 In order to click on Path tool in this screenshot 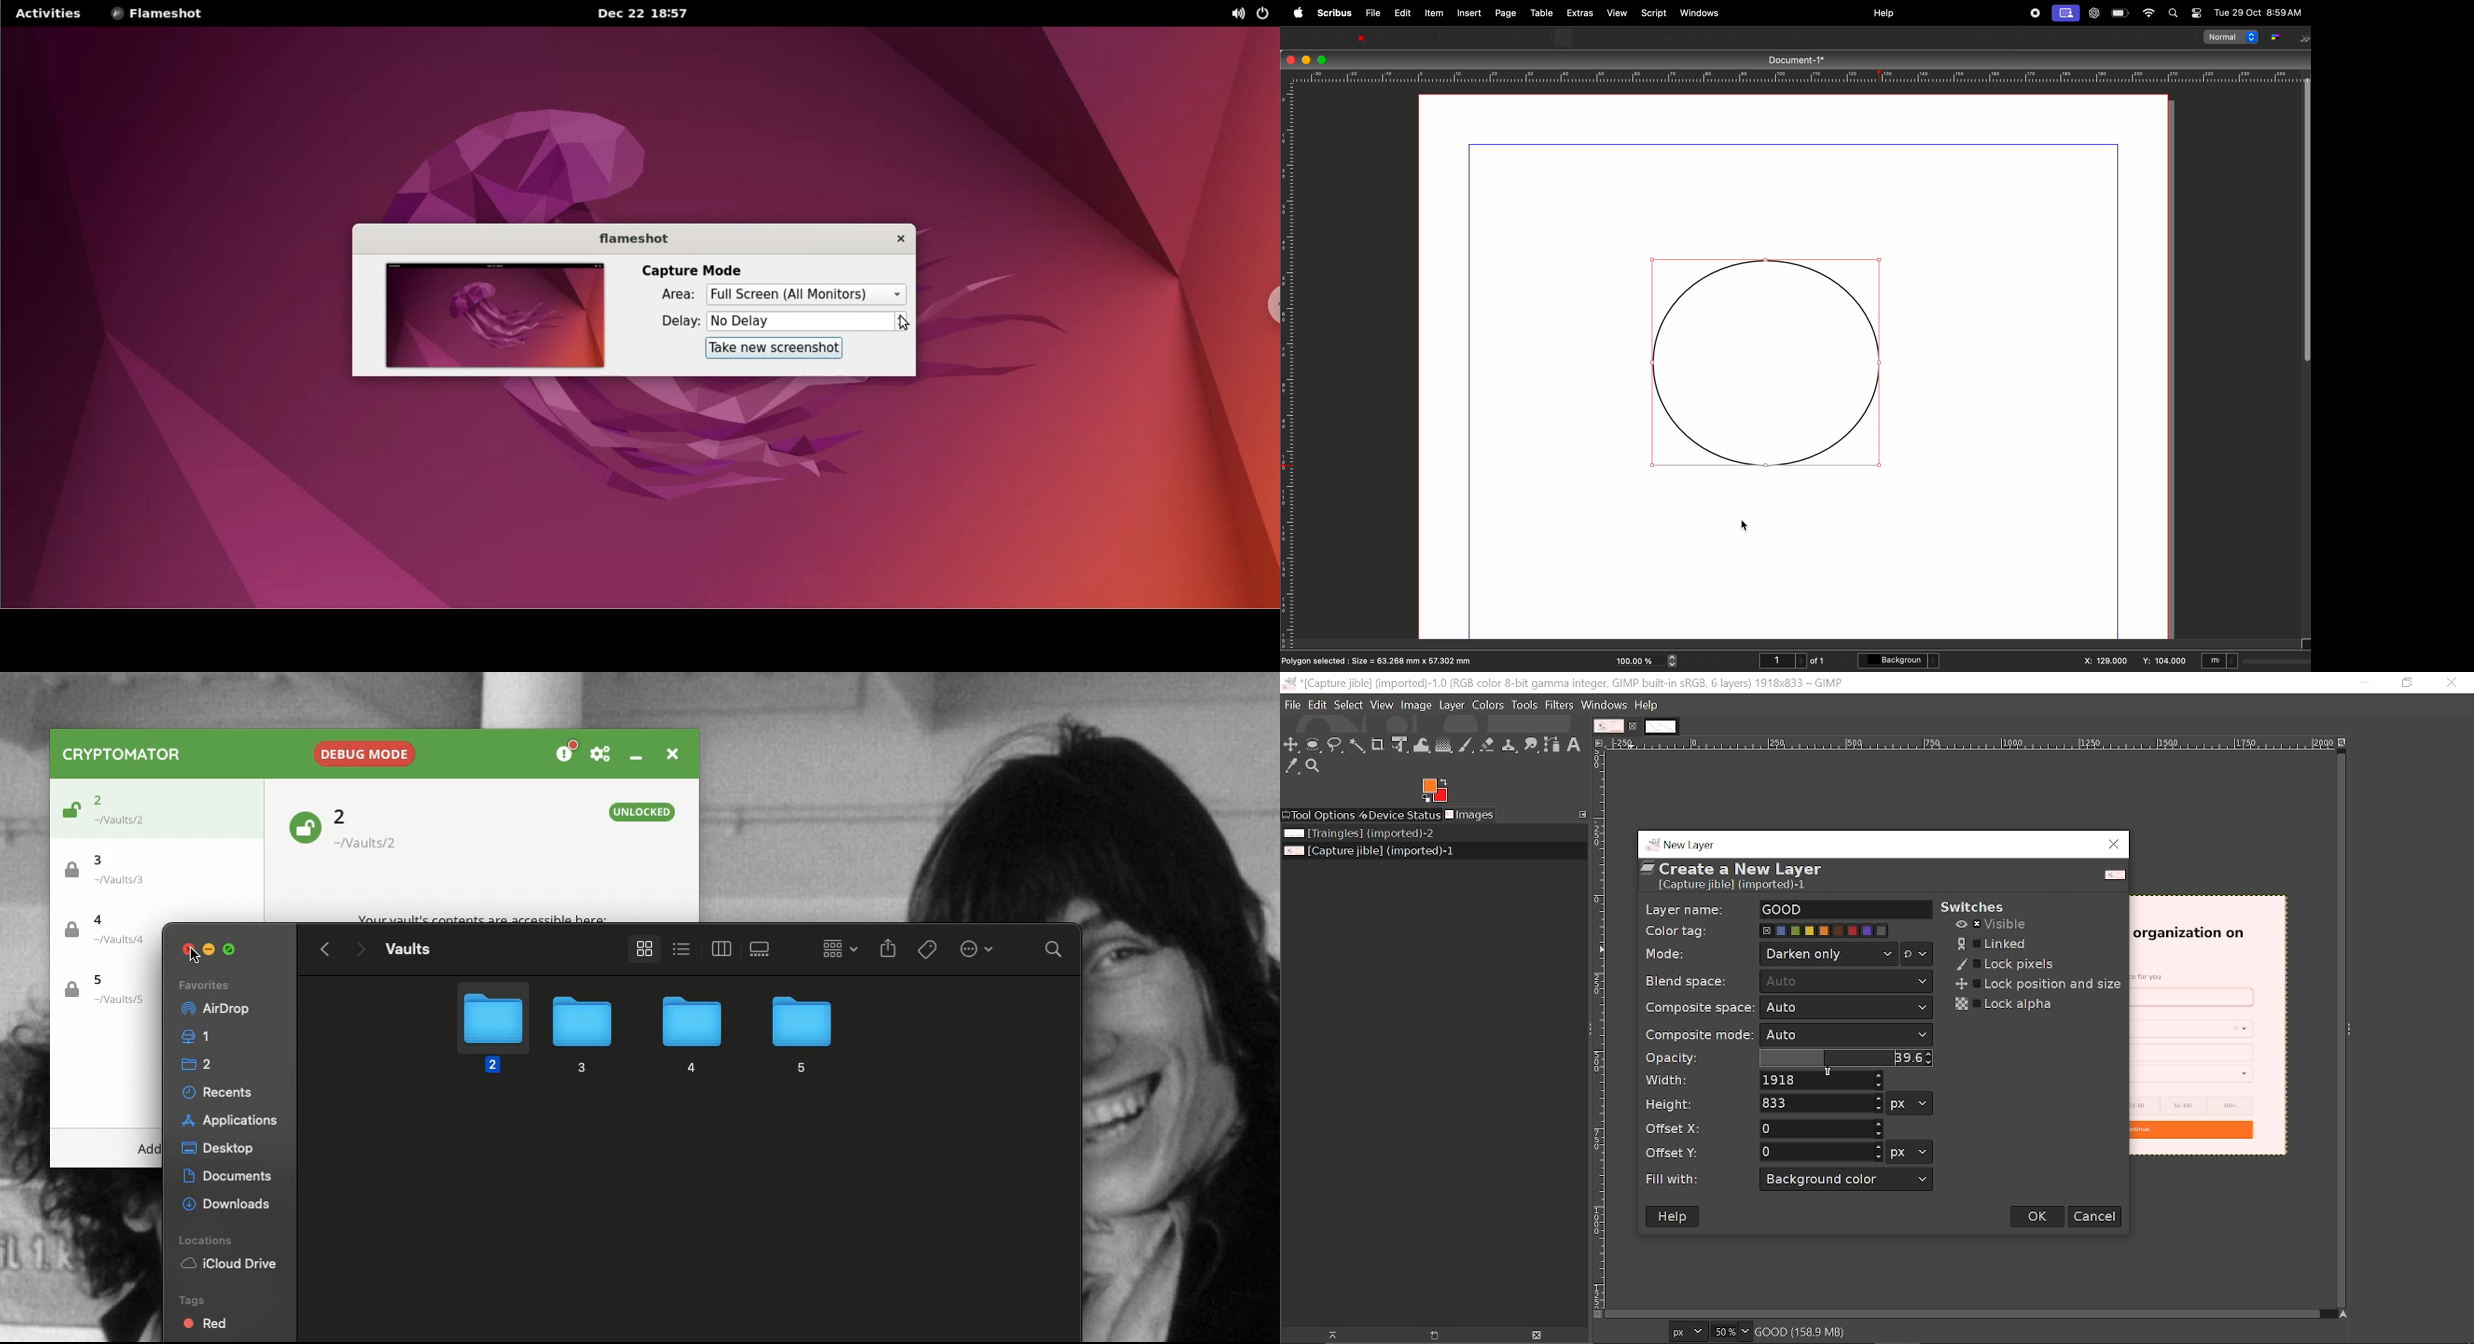, I will do `click(1553, 745)`.